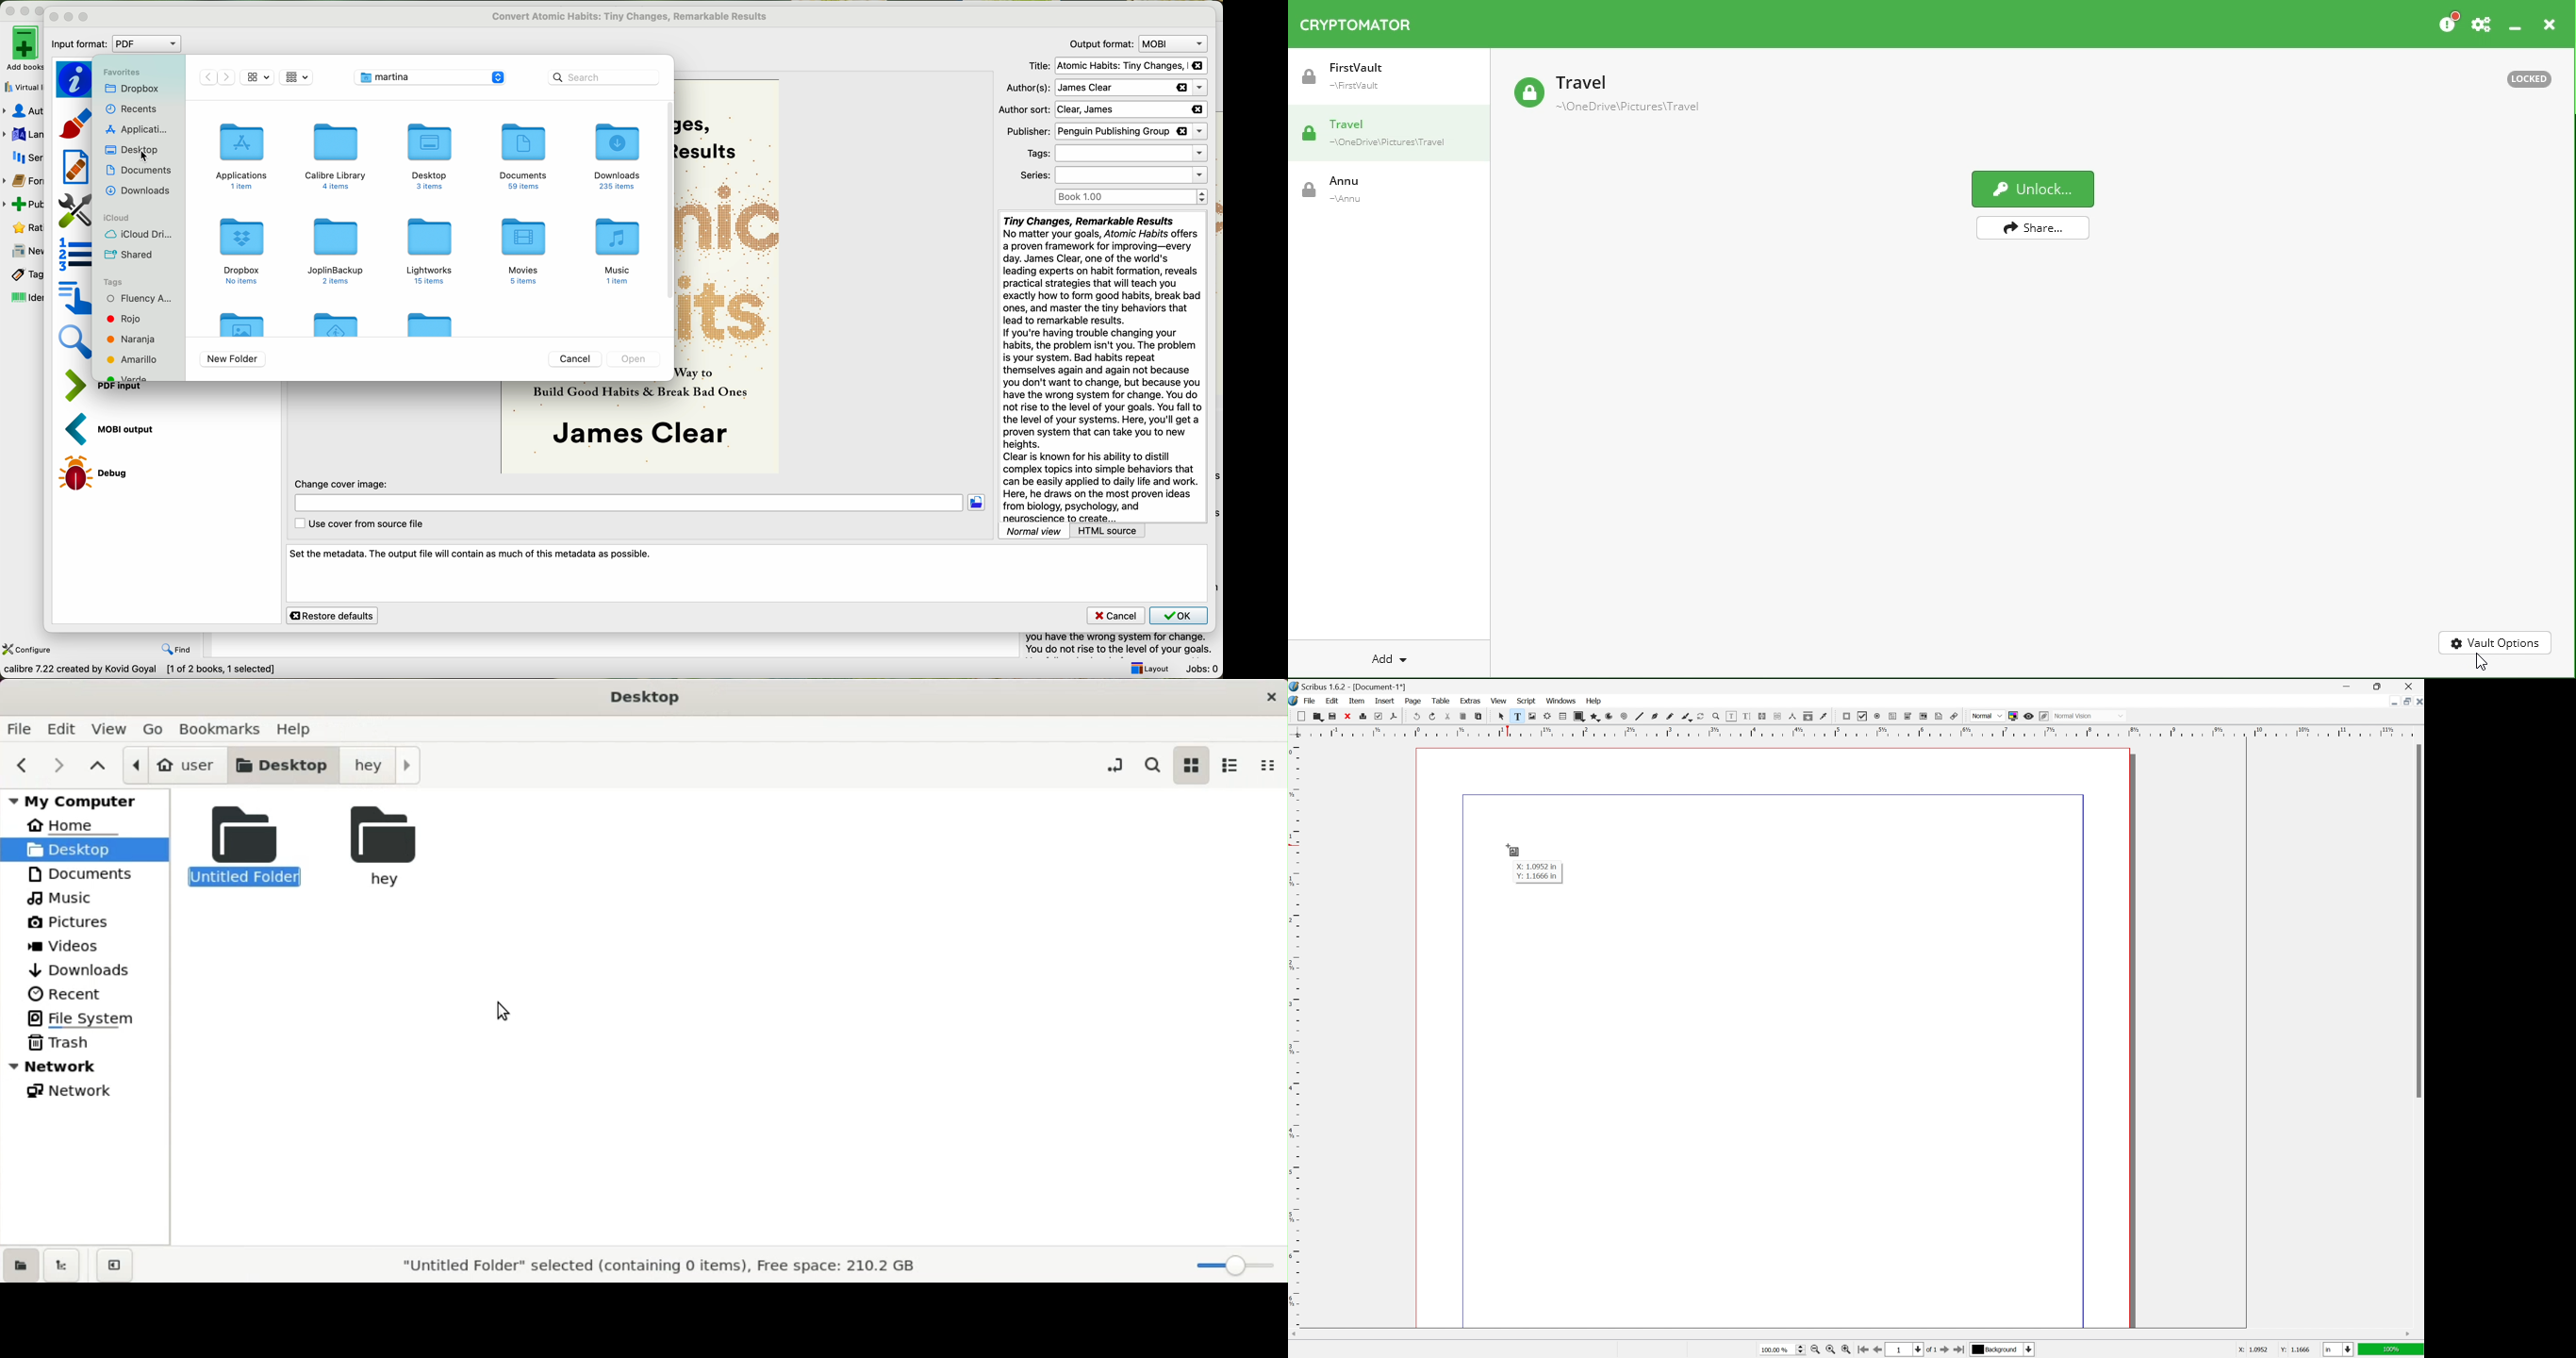 The width and height of the screenshot is (2576, 1372). What do you see at coordinates (1531, 716) in the screenshot?
I see `image frame` at bounding box center [1531, 716].